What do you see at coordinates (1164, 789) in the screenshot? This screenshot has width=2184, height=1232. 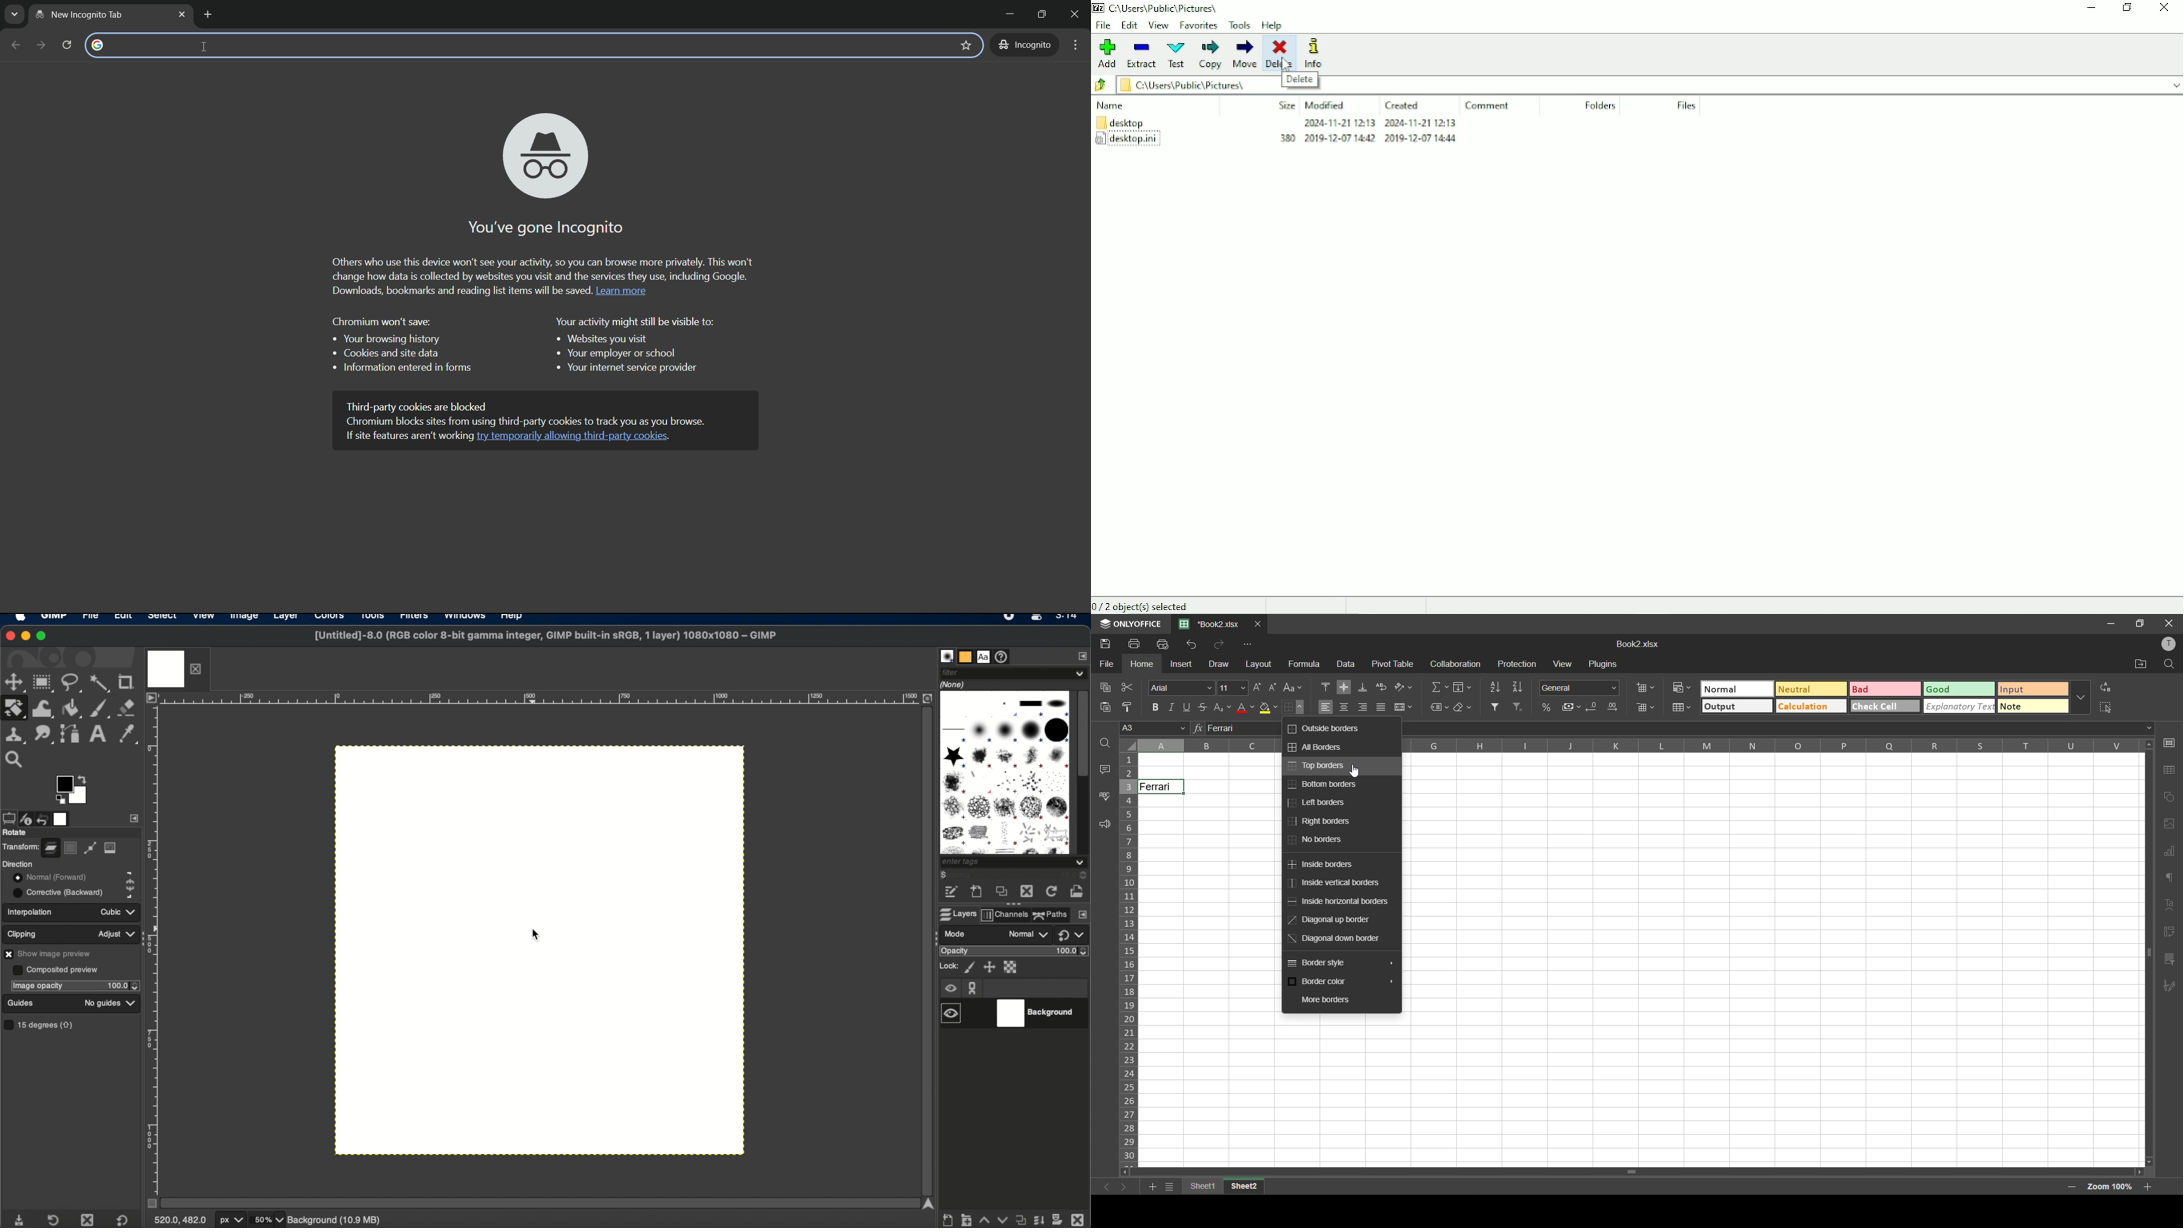 I see `Ferrari` at bounding box center [1164, 789].